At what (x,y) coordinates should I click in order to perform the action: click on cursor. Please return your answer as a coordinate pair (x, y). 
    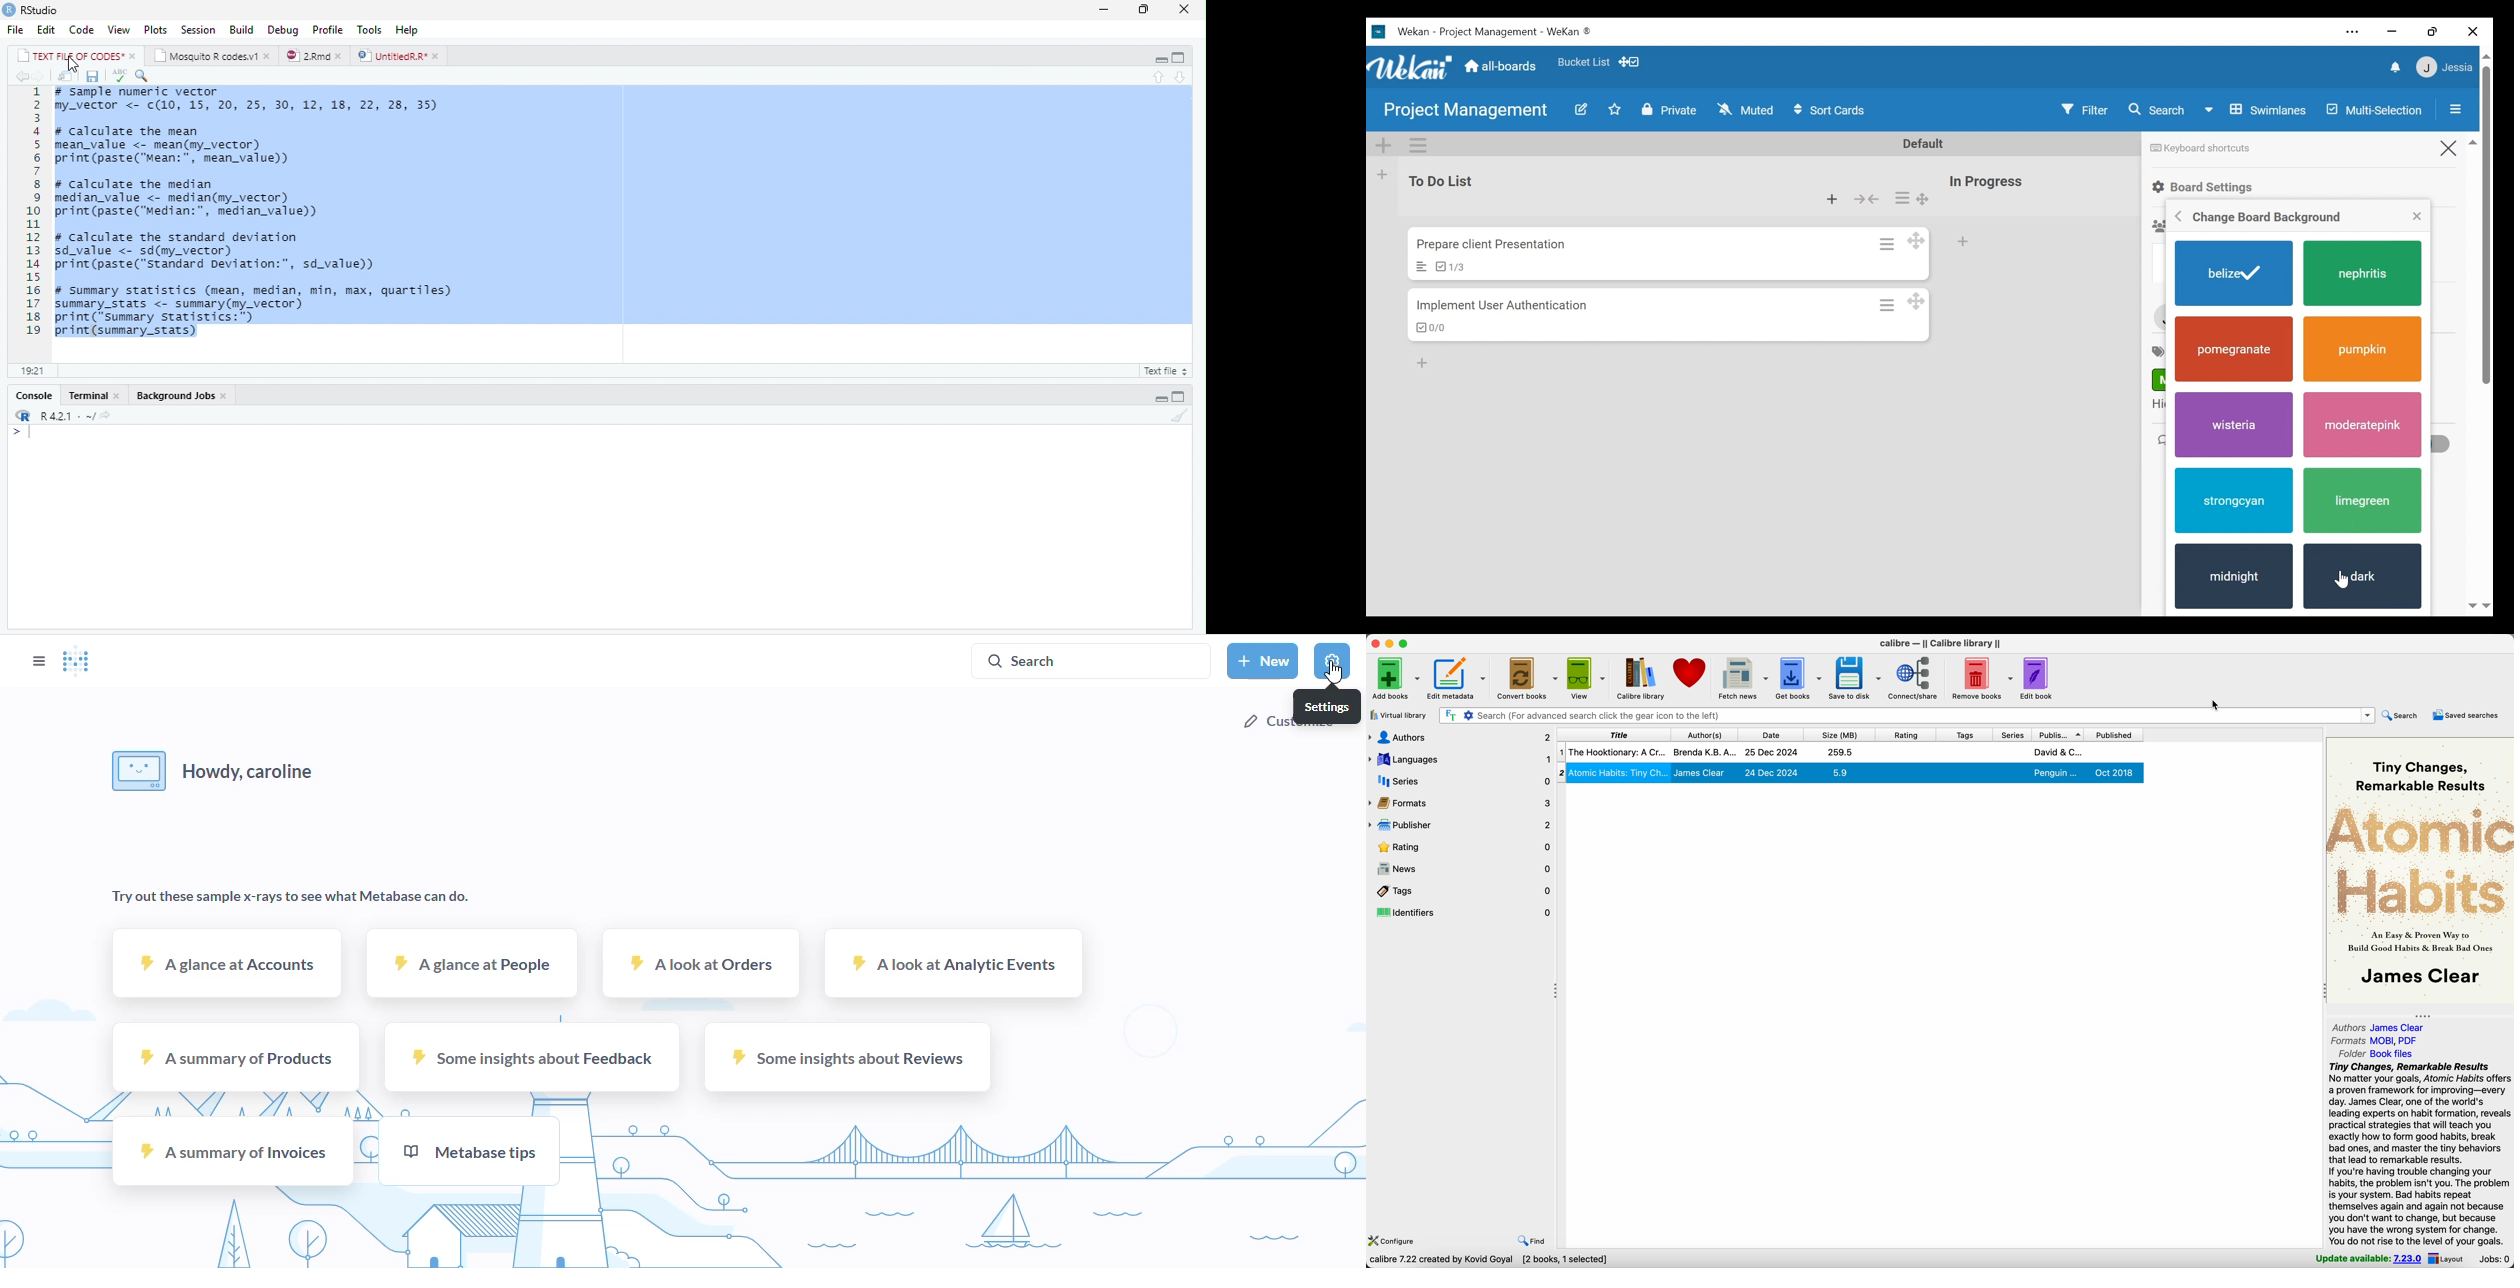
    Looking at the image, I should click on (74, 64).